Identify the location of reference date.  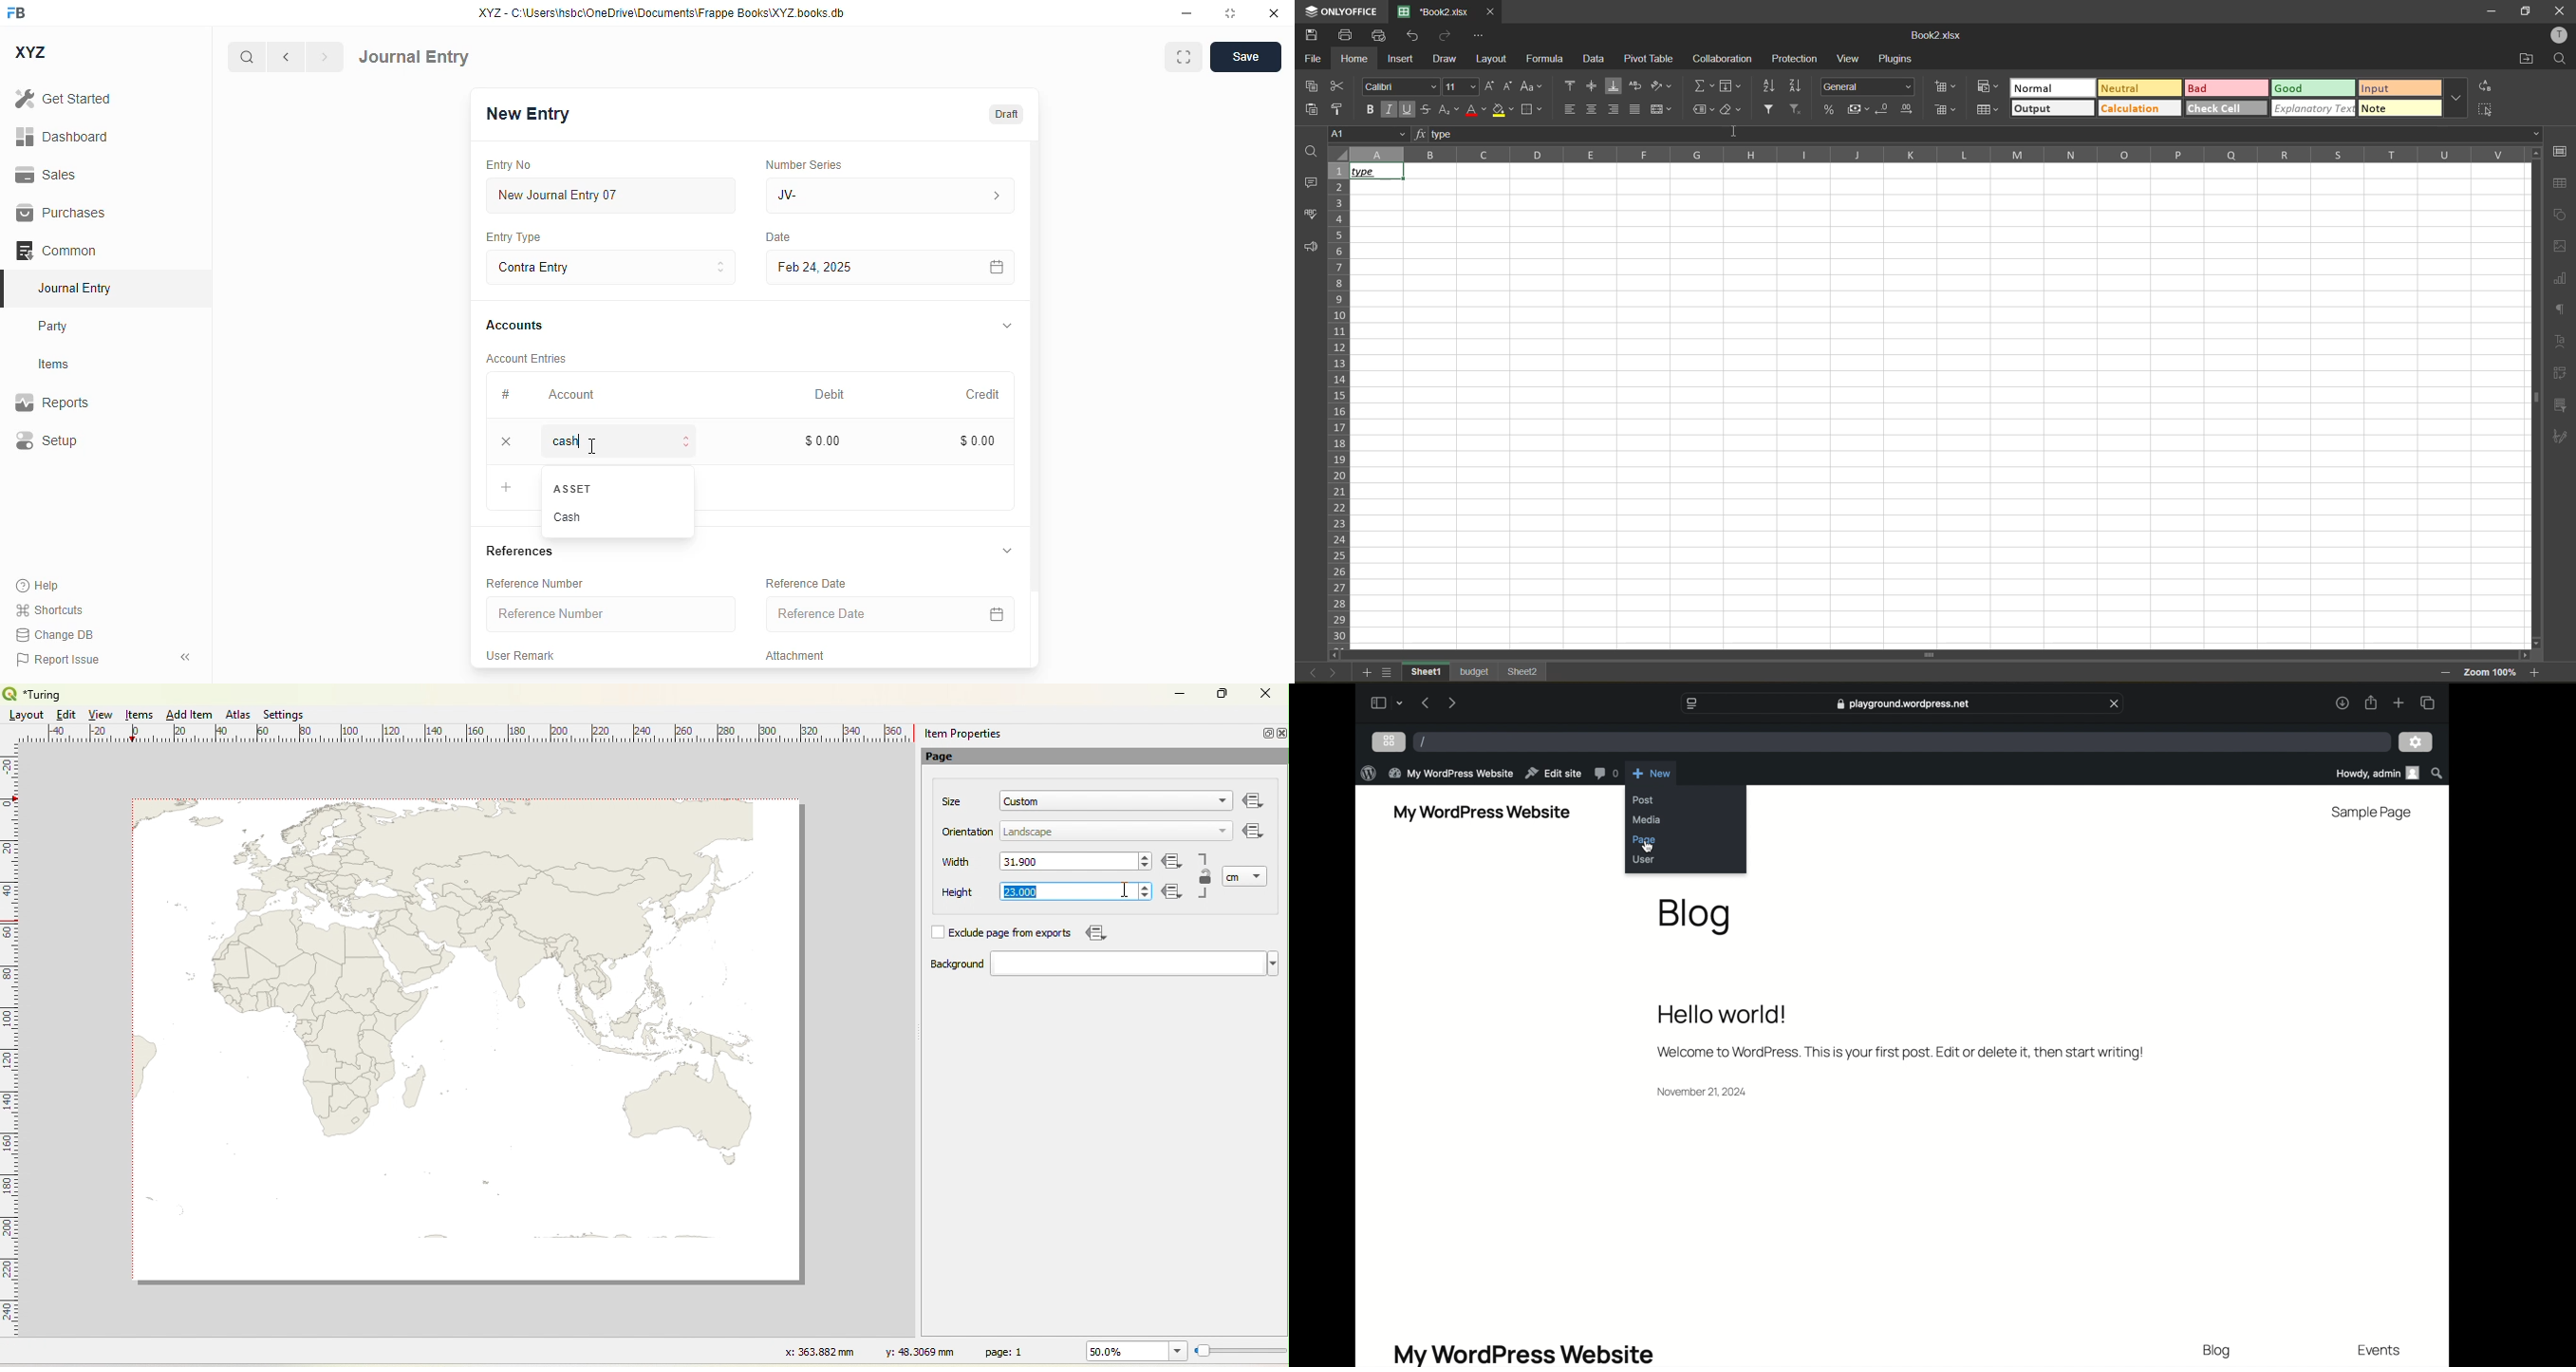
(807, 583).